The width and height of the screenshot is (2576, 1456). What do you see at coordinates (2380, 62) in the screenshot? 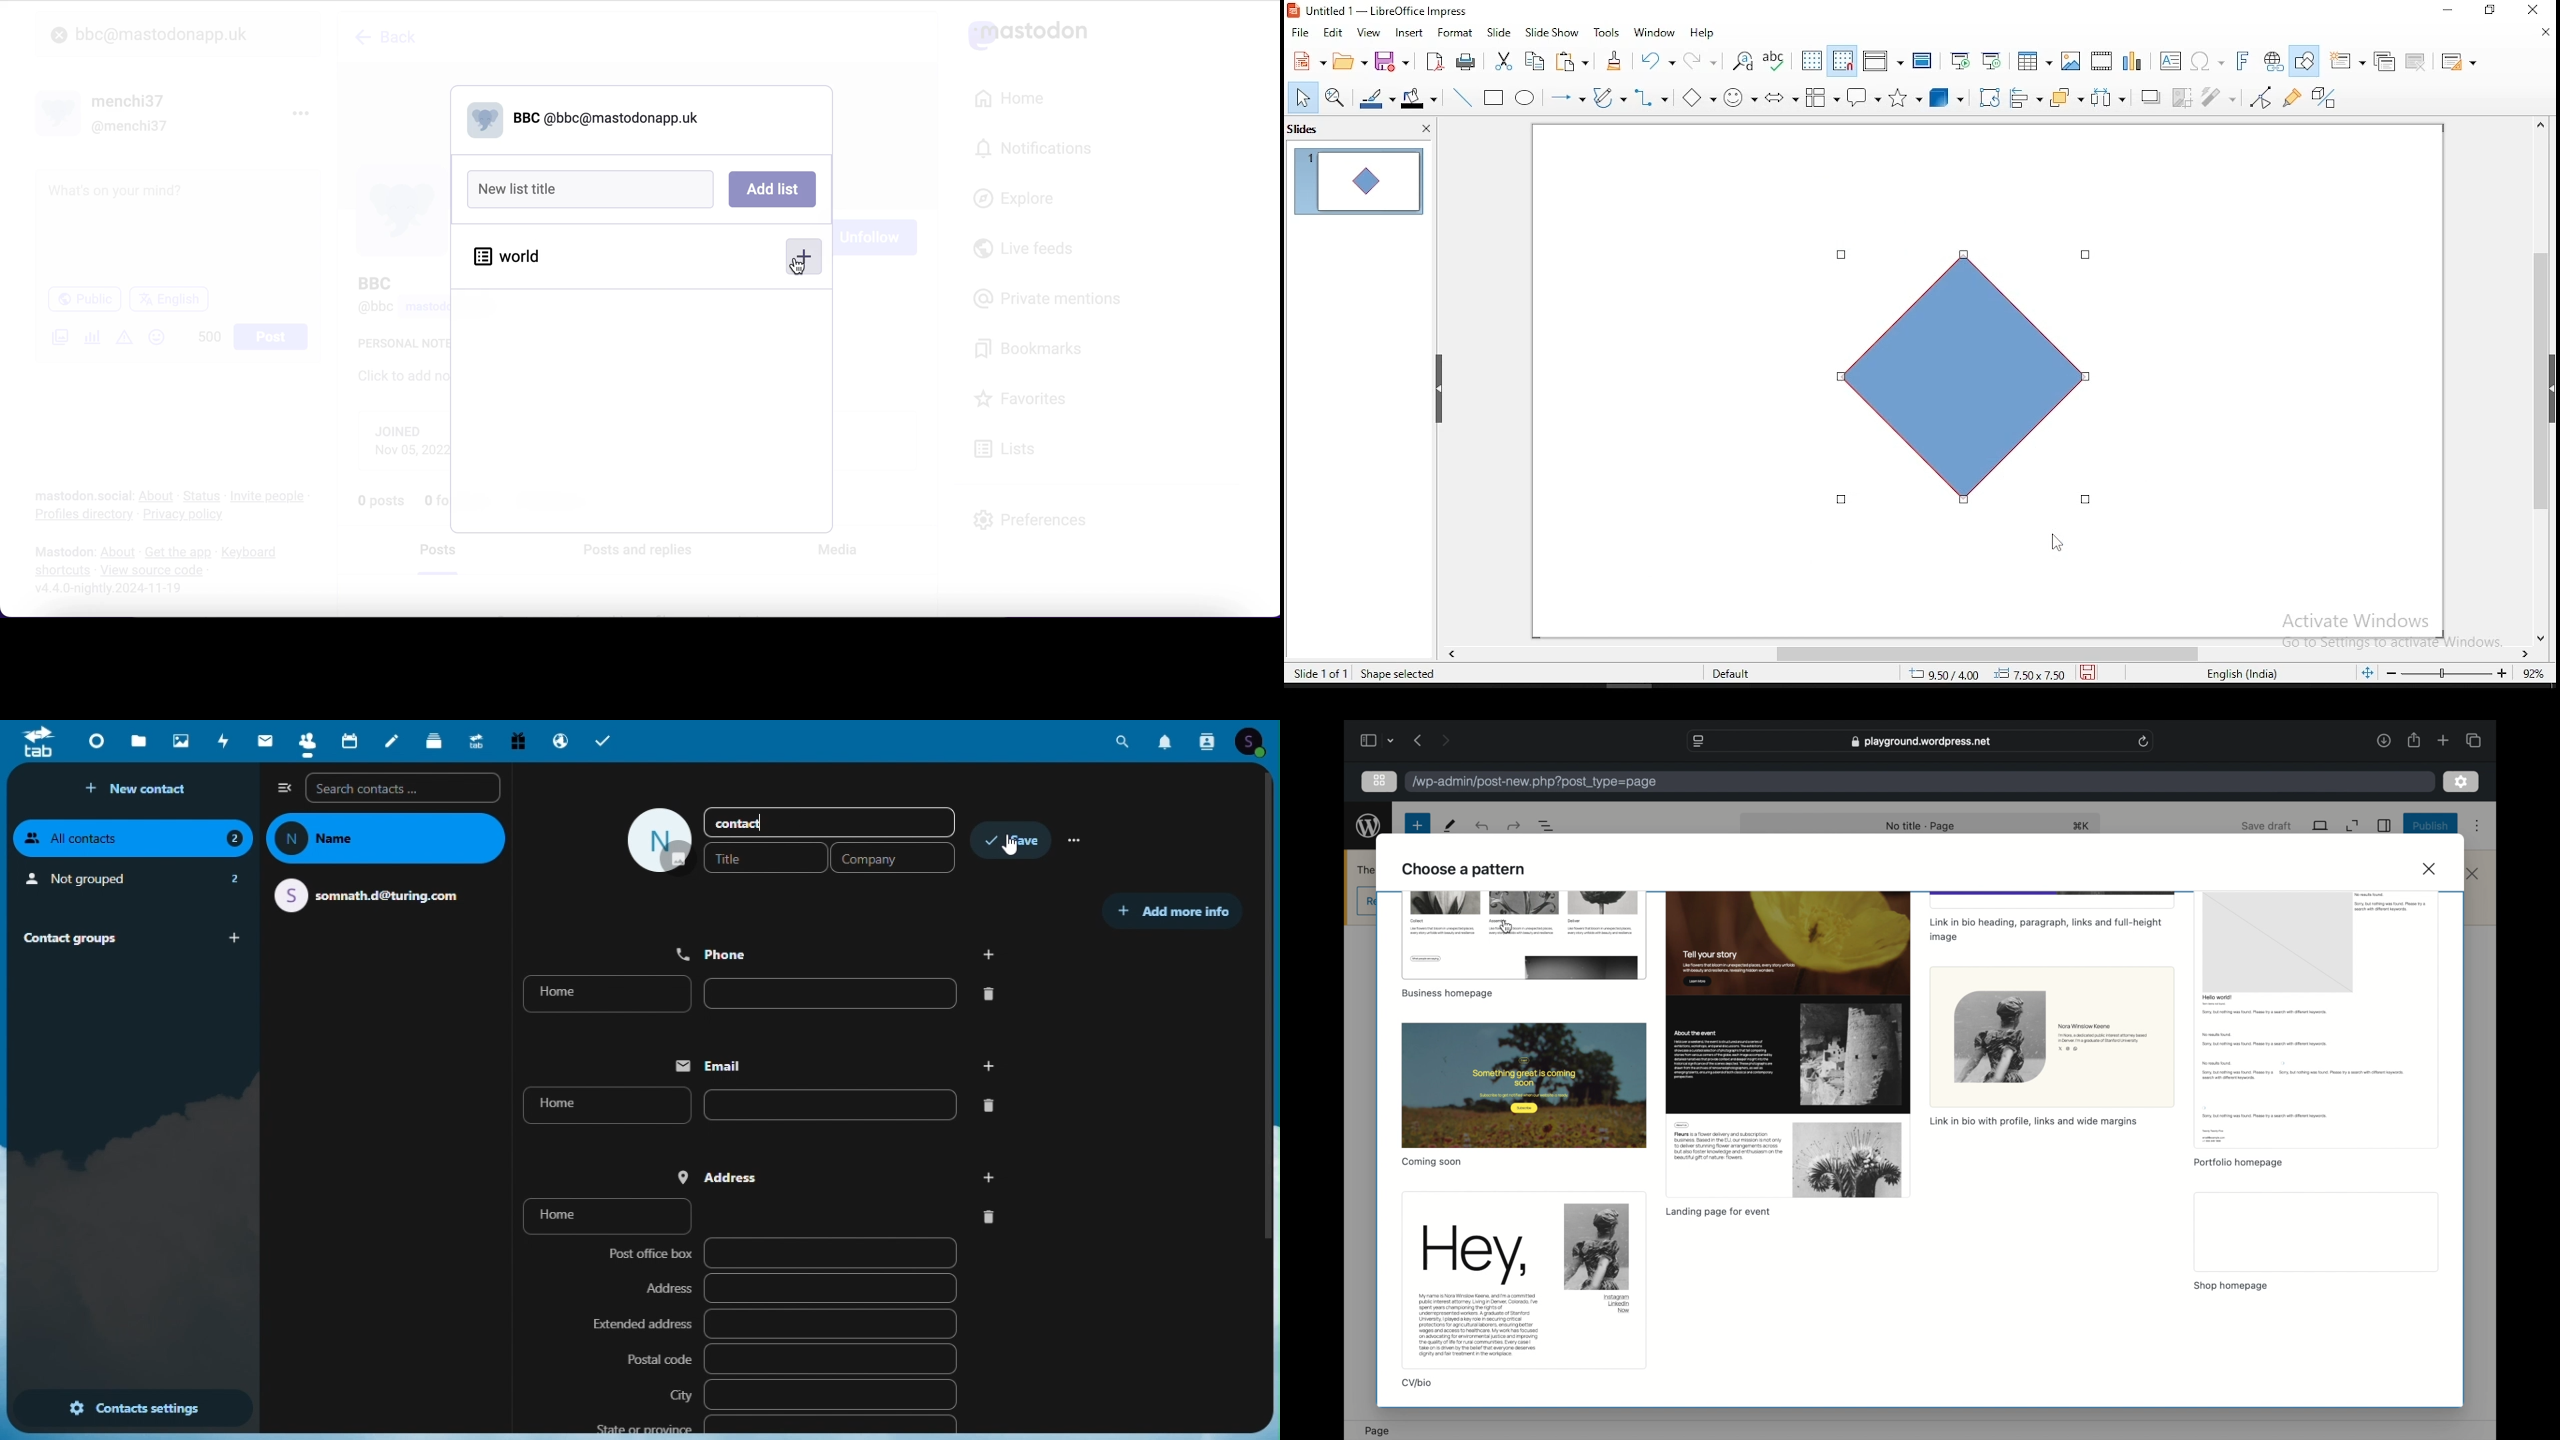
I see `duplicate slide` at bounding box center [2380, 62].